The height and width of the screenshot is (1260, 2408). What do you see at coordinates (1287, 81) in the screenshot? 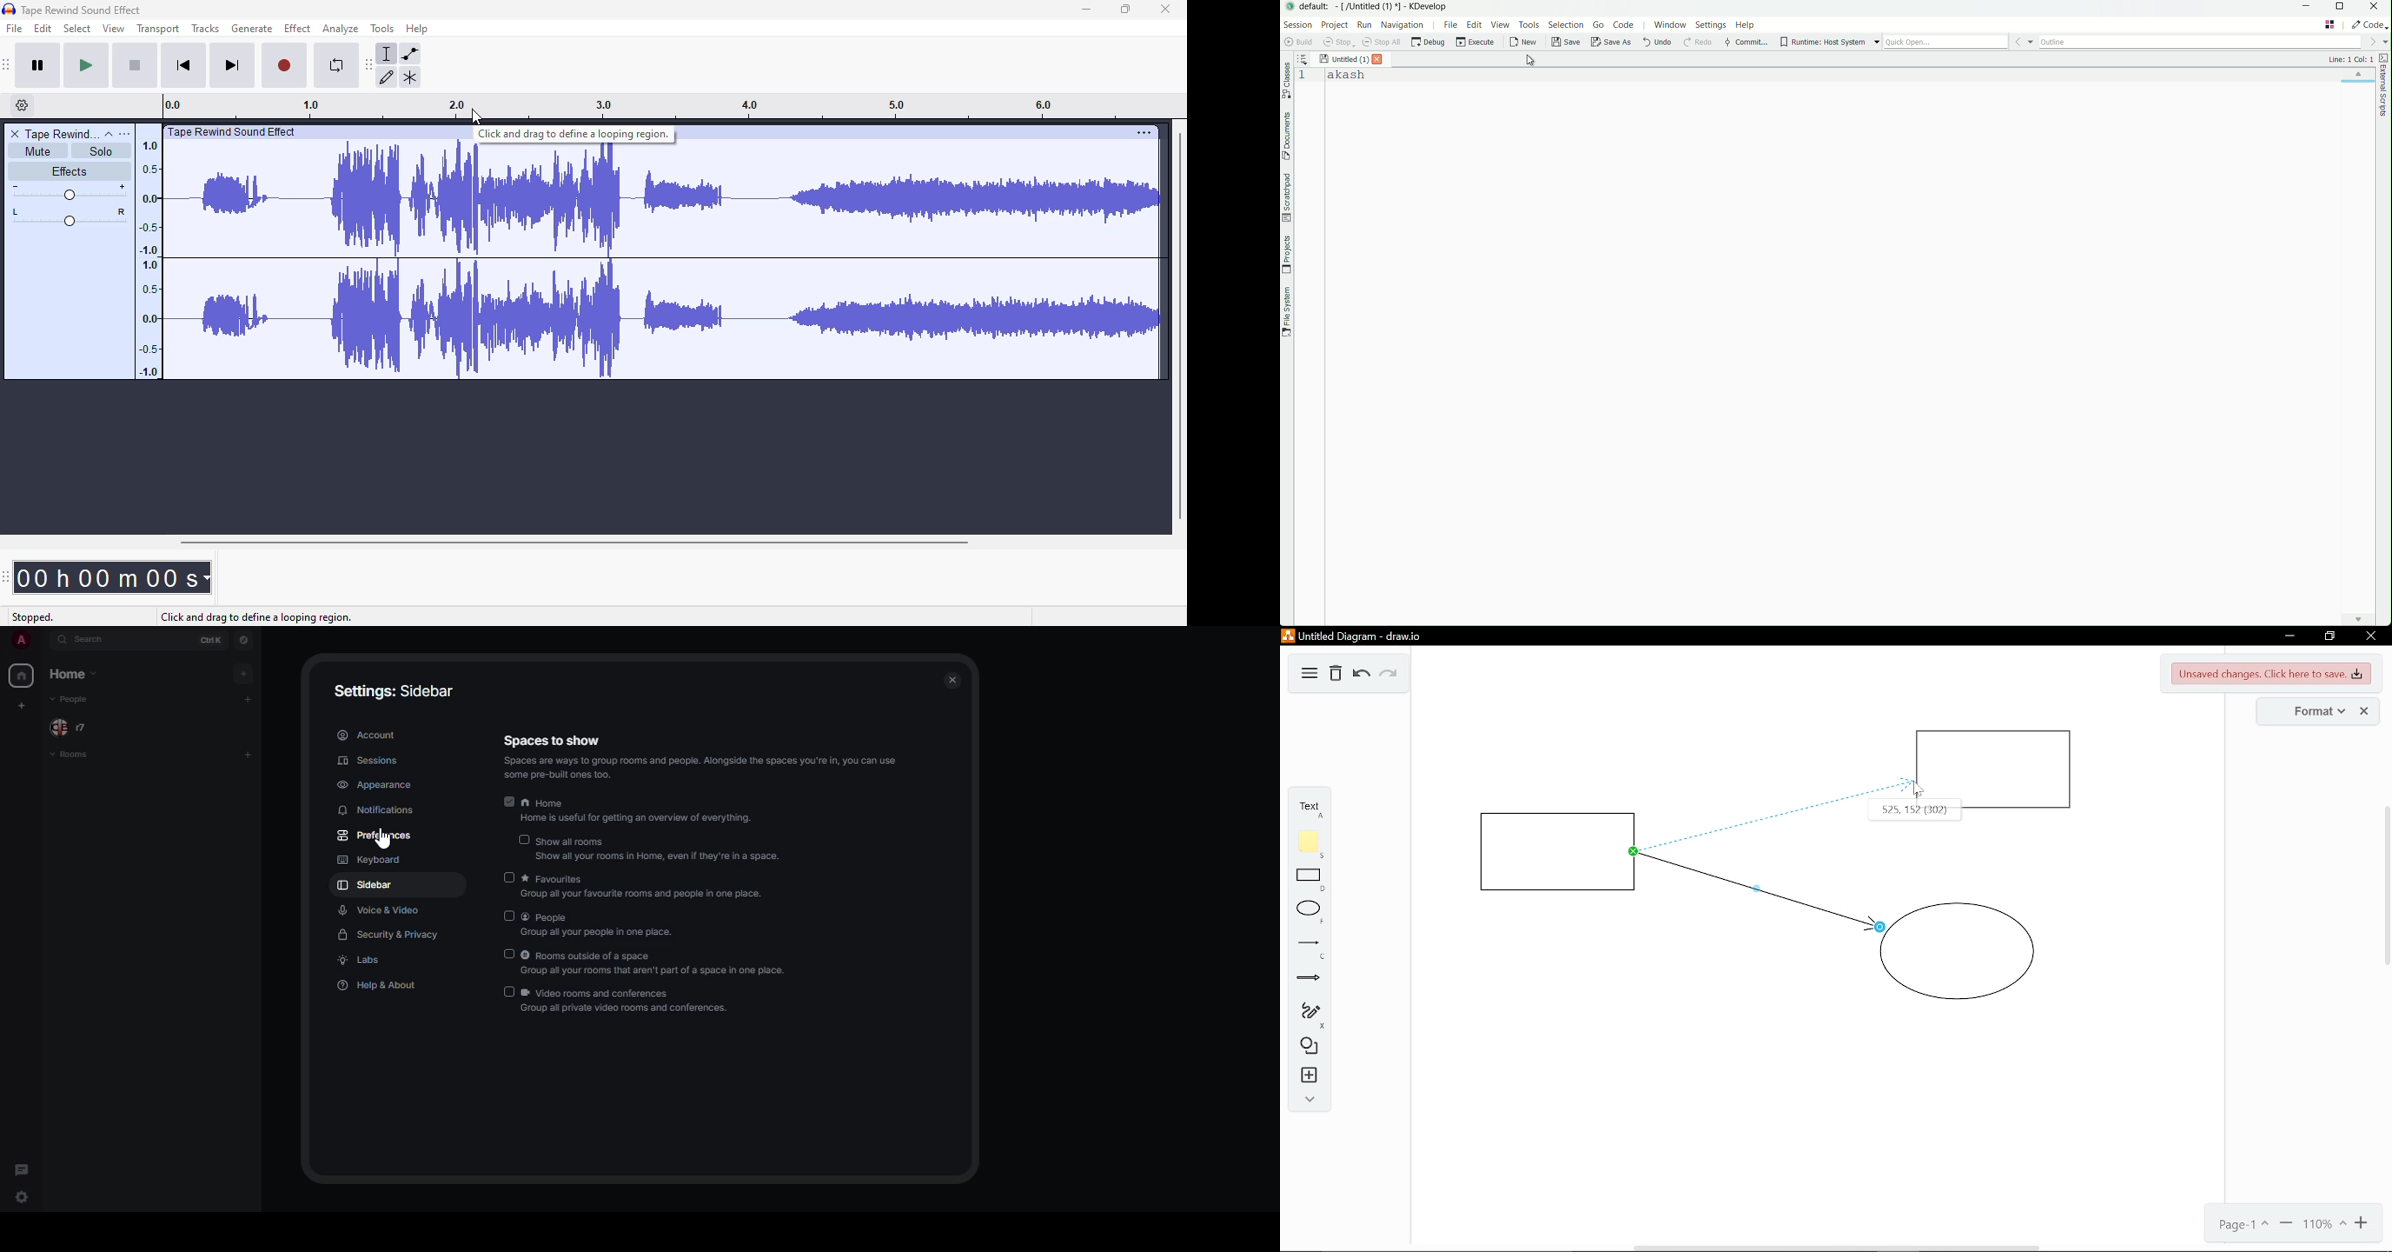
I see `classes` at bounding box center [1287, 81].